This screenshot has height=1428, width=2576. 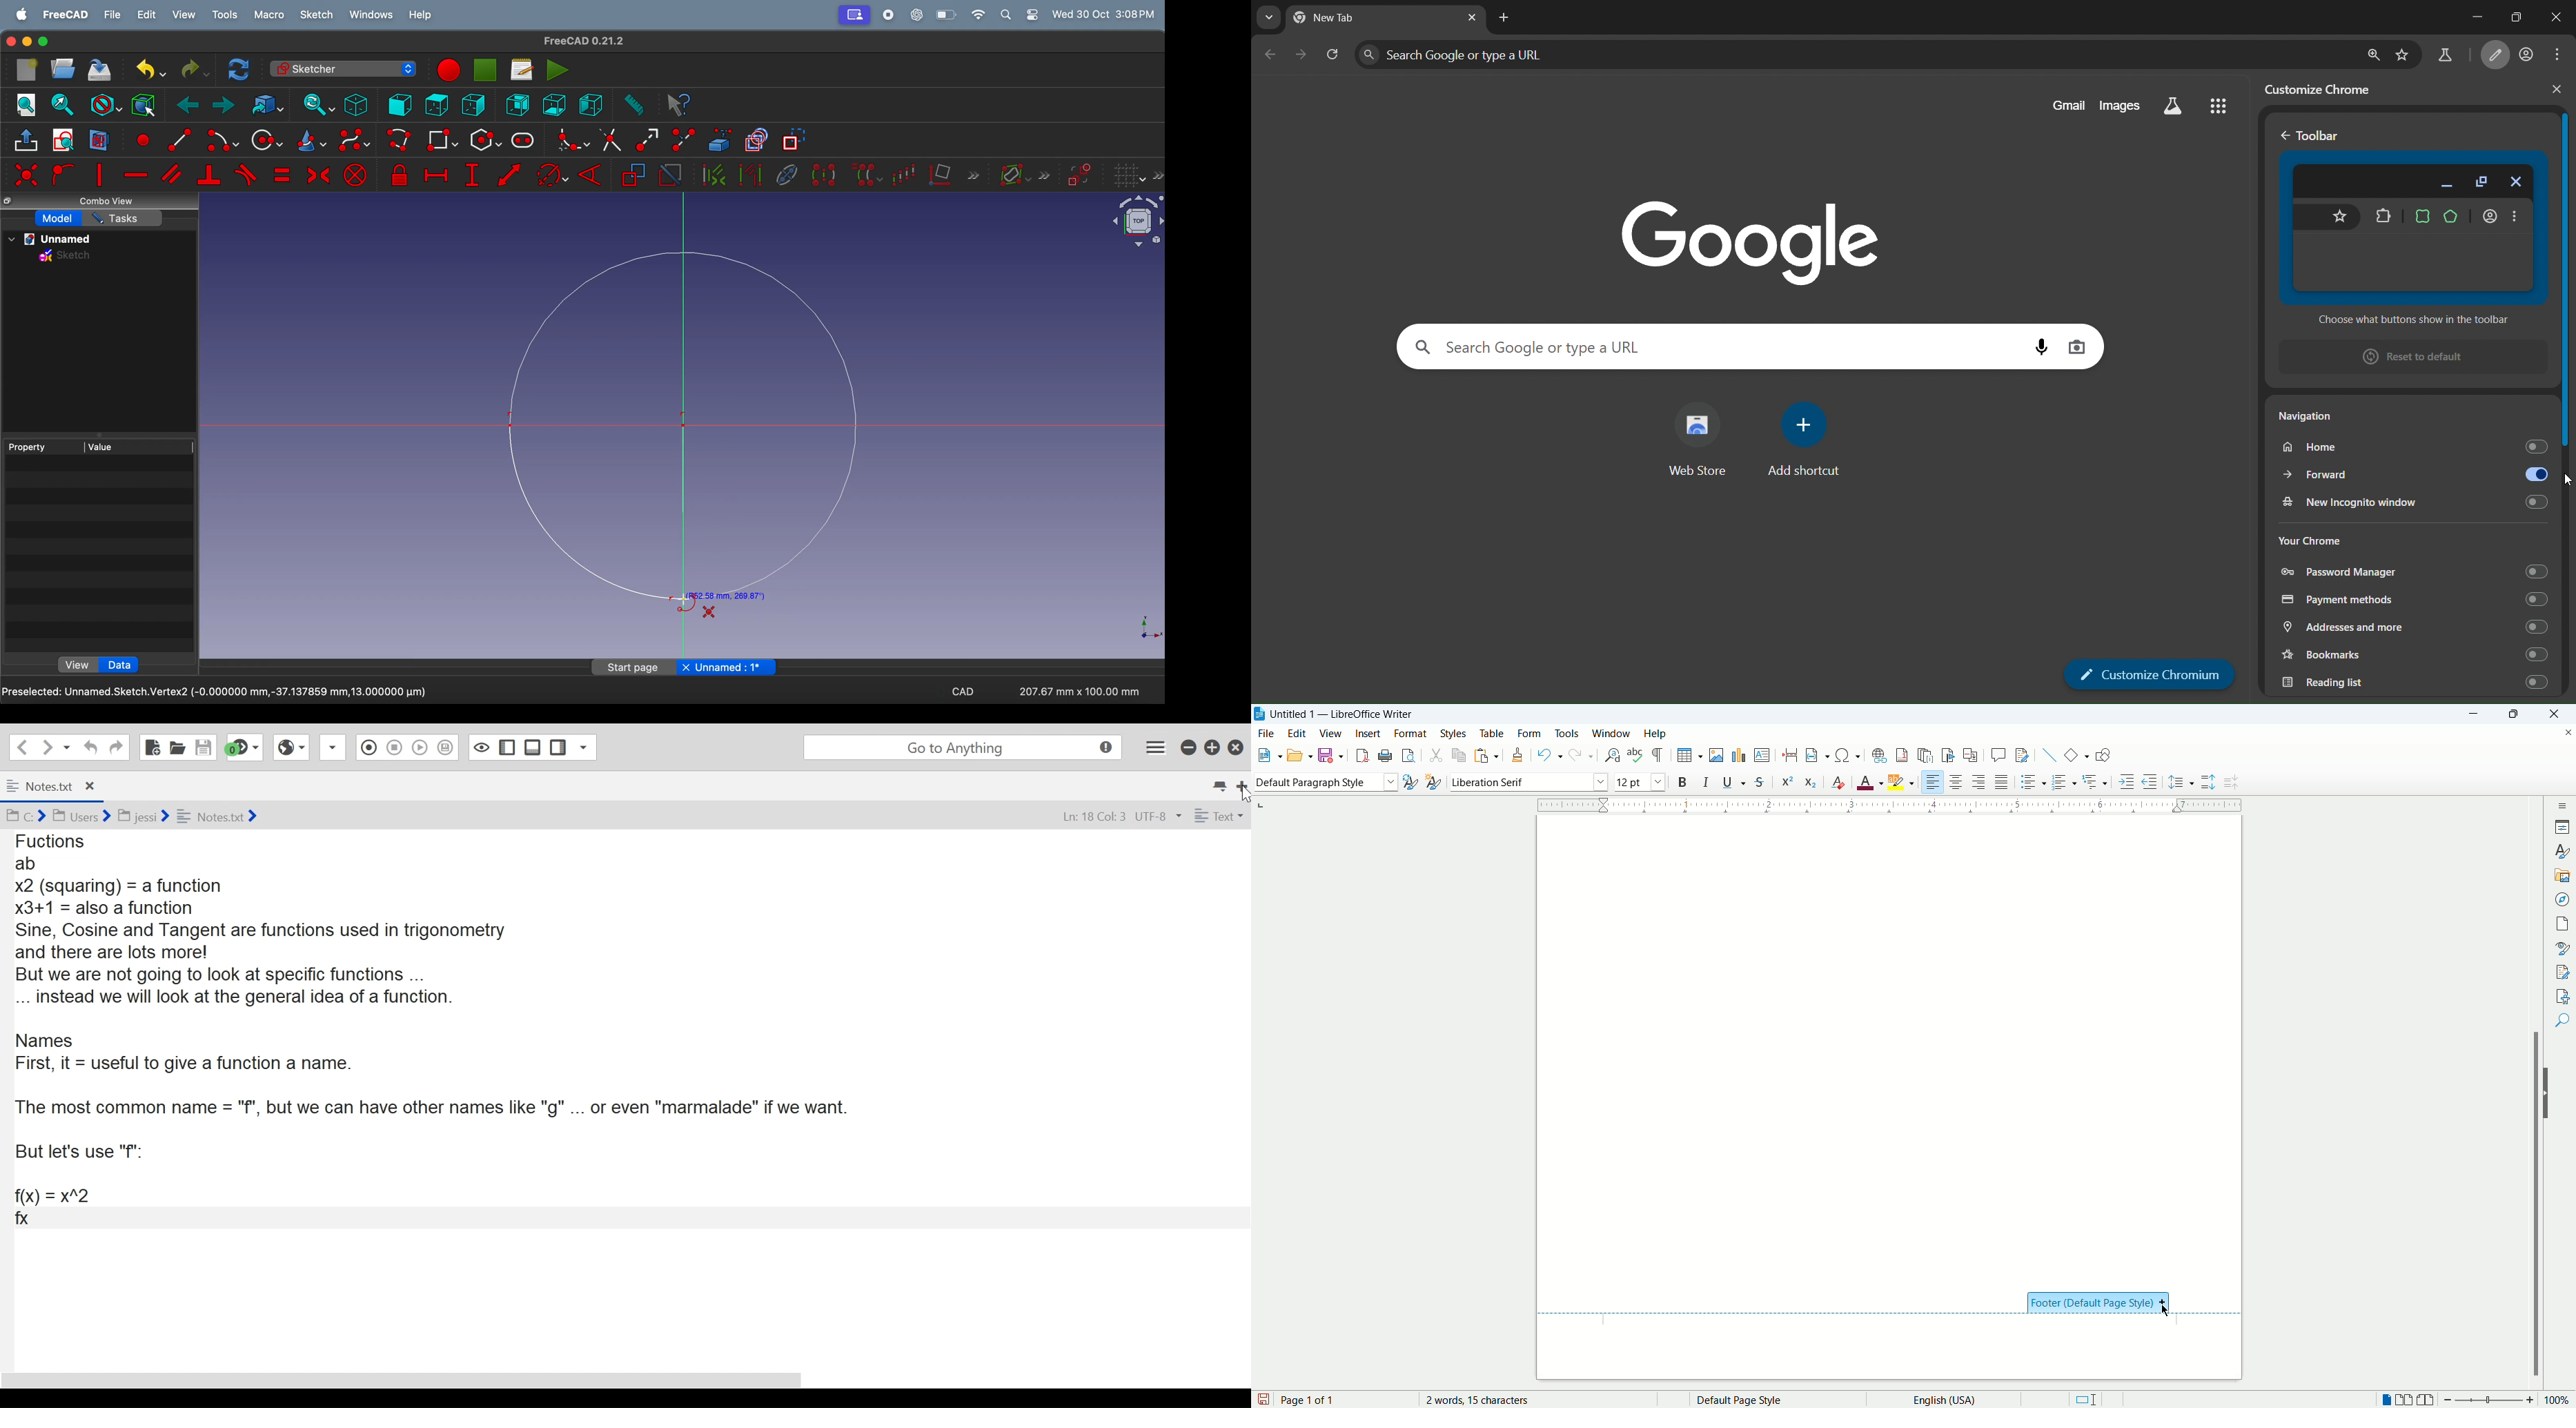 What do you see at coordinates (2559, 714) in the screenshot?
I see `close` at bounding box center [2559, 714].